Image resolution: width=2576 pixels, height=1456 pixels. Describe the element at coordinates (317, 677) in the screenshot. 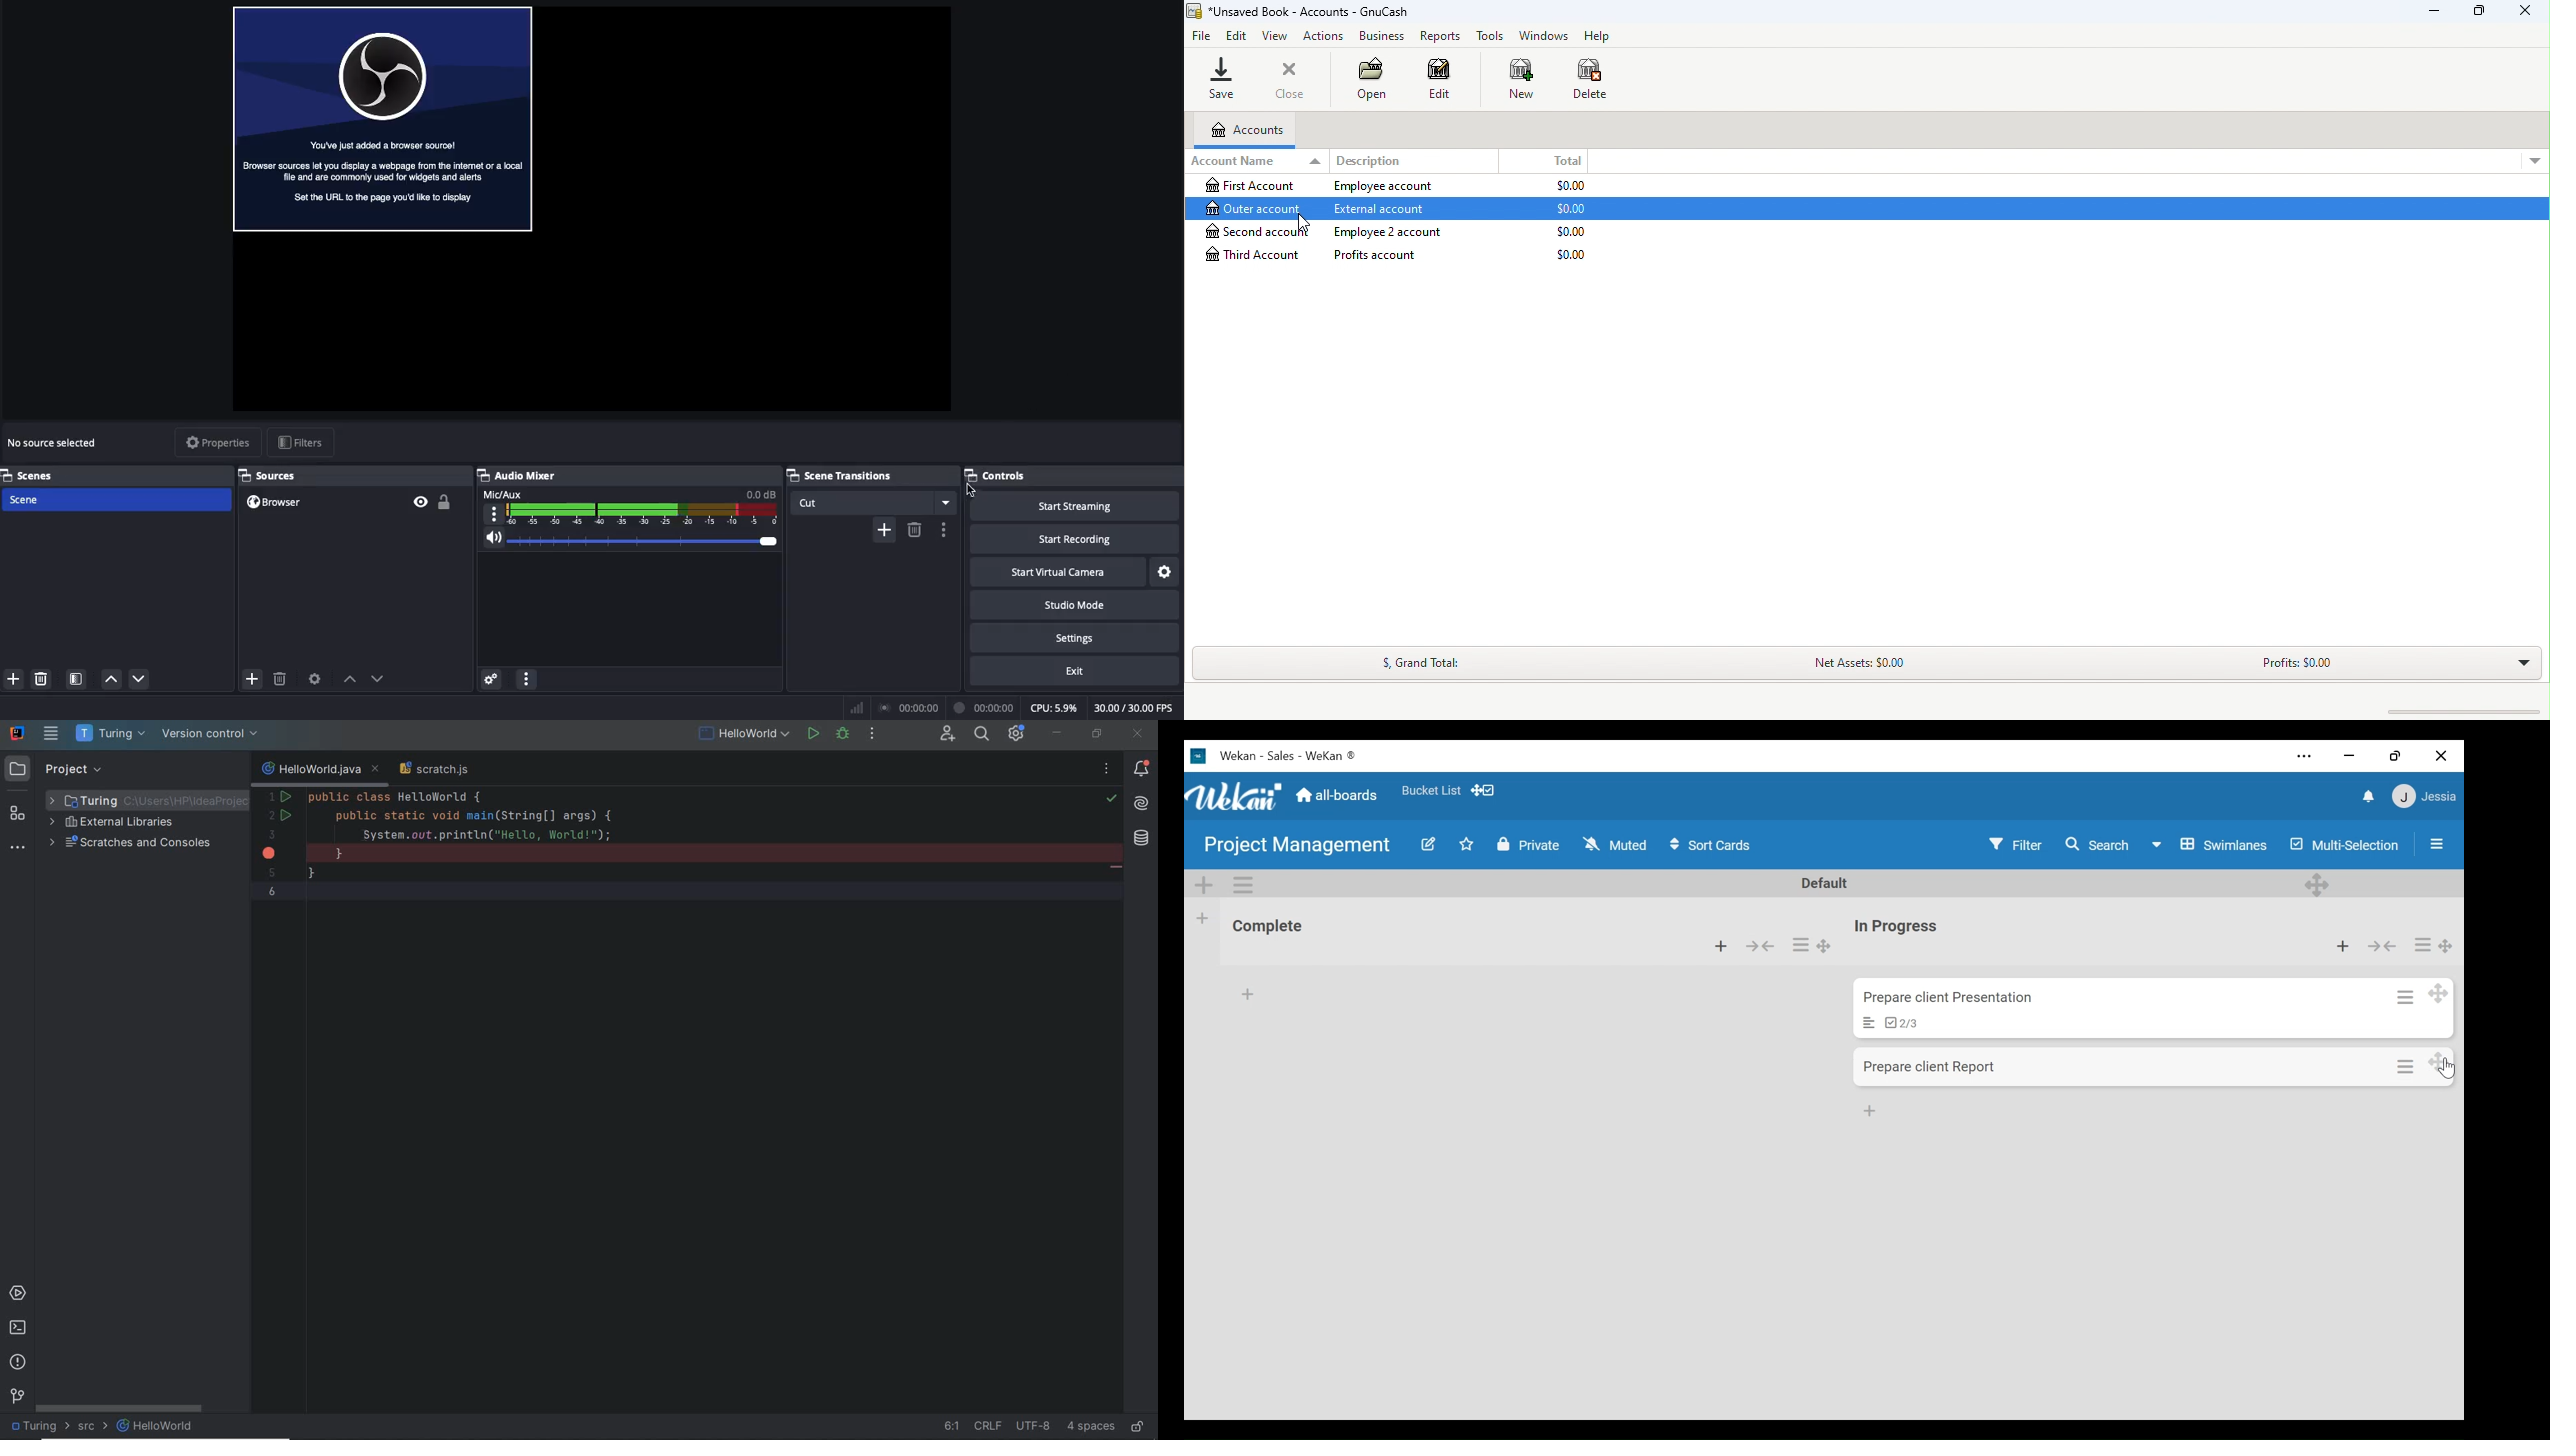

I see `Sources preferences` at that location.